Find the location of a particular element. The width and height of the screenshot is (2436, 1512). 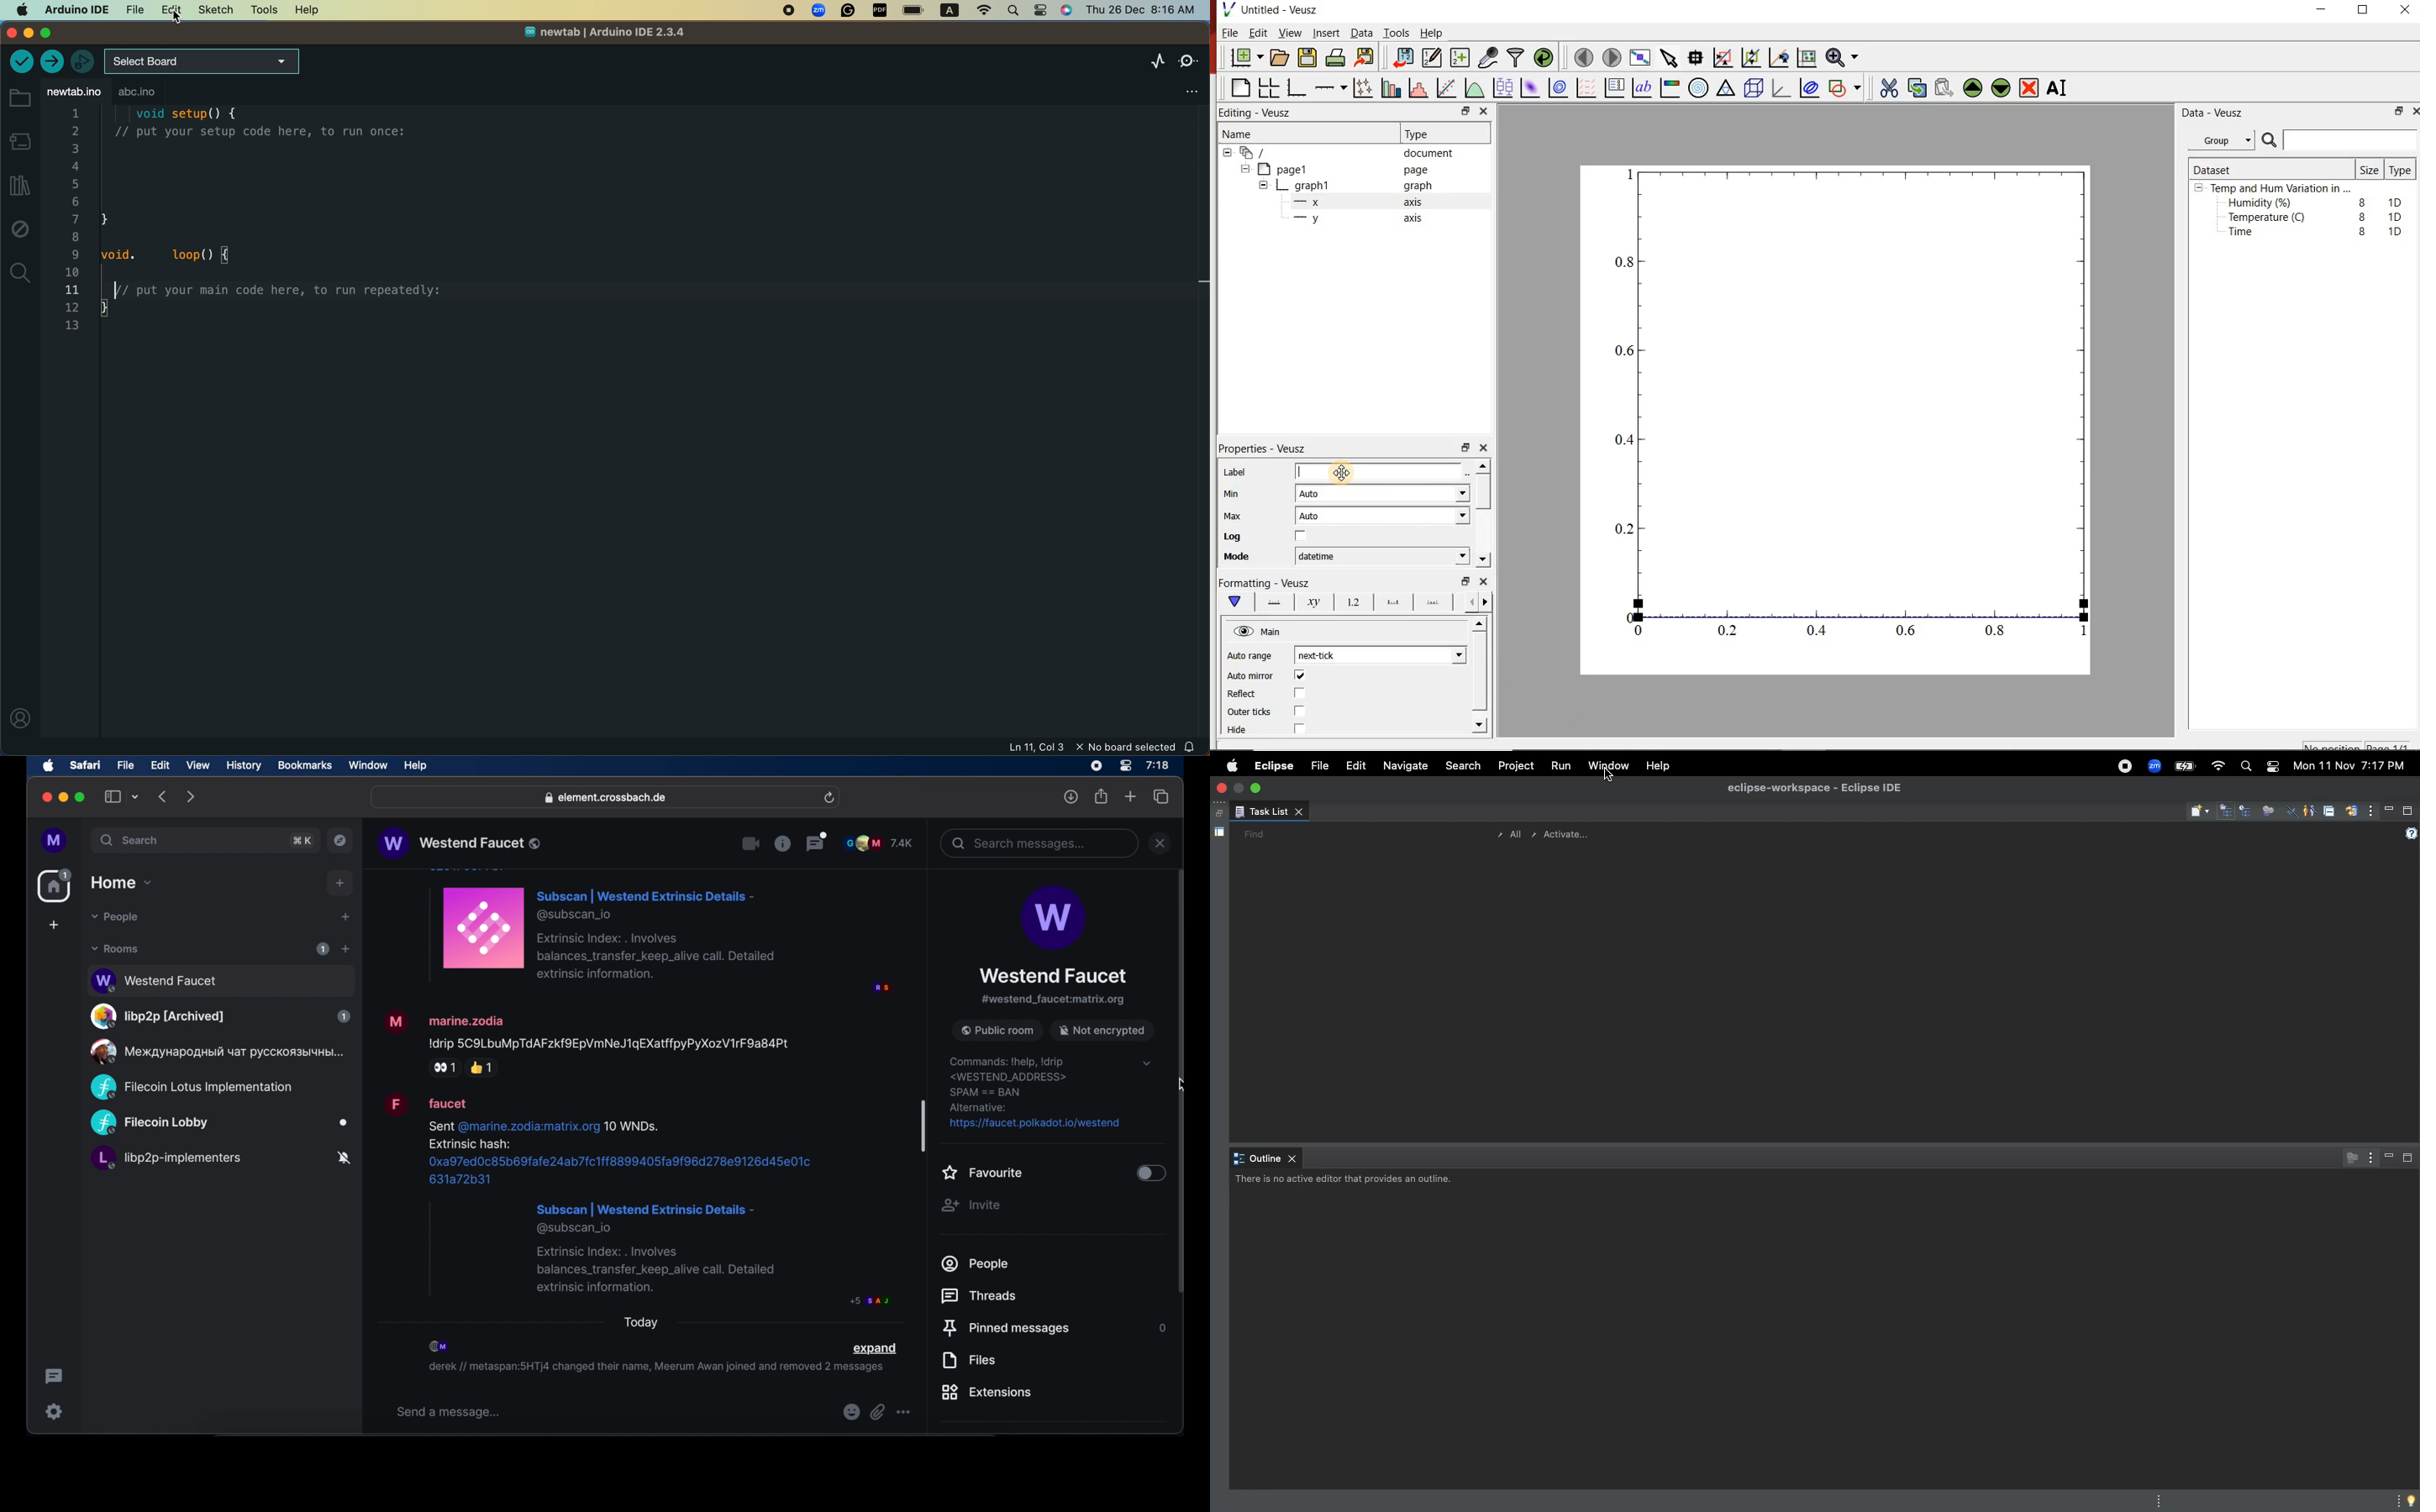

scroll box is located at coordinates (923, 1125).